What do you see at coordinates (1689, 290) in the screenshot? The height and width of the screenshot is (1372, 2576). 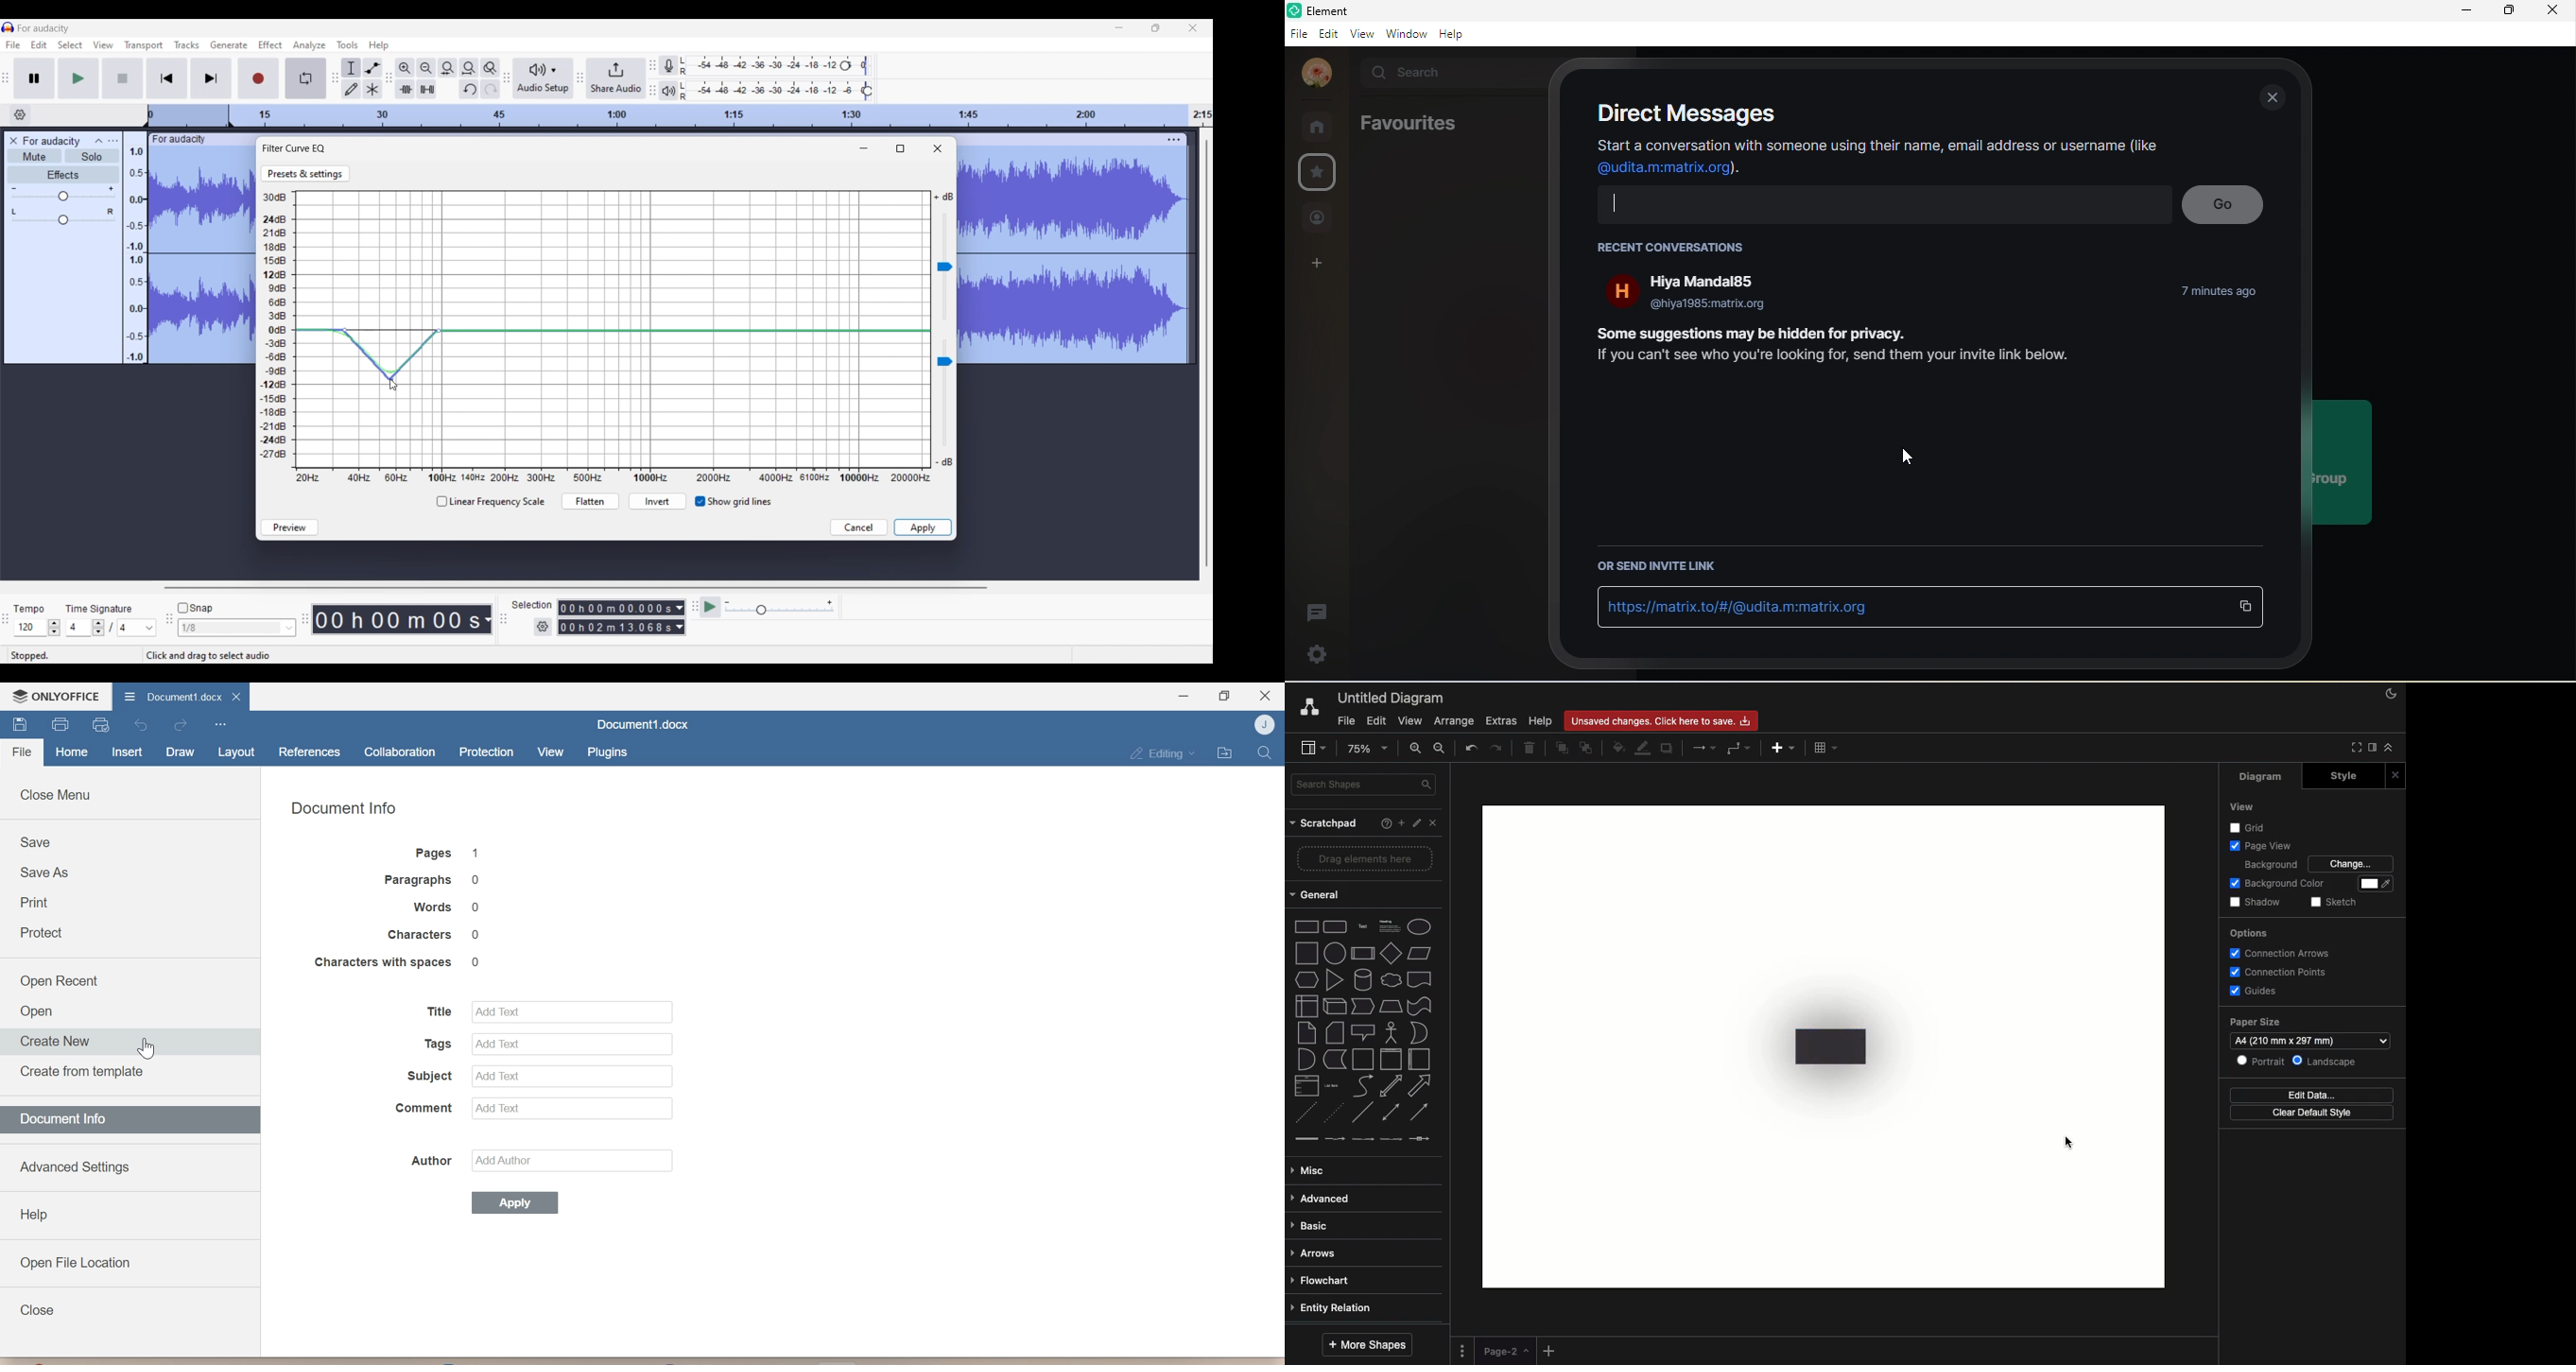 I see `hiya mandal85 @hiya1985:matrix.org` at bounding box center [1689, 290].